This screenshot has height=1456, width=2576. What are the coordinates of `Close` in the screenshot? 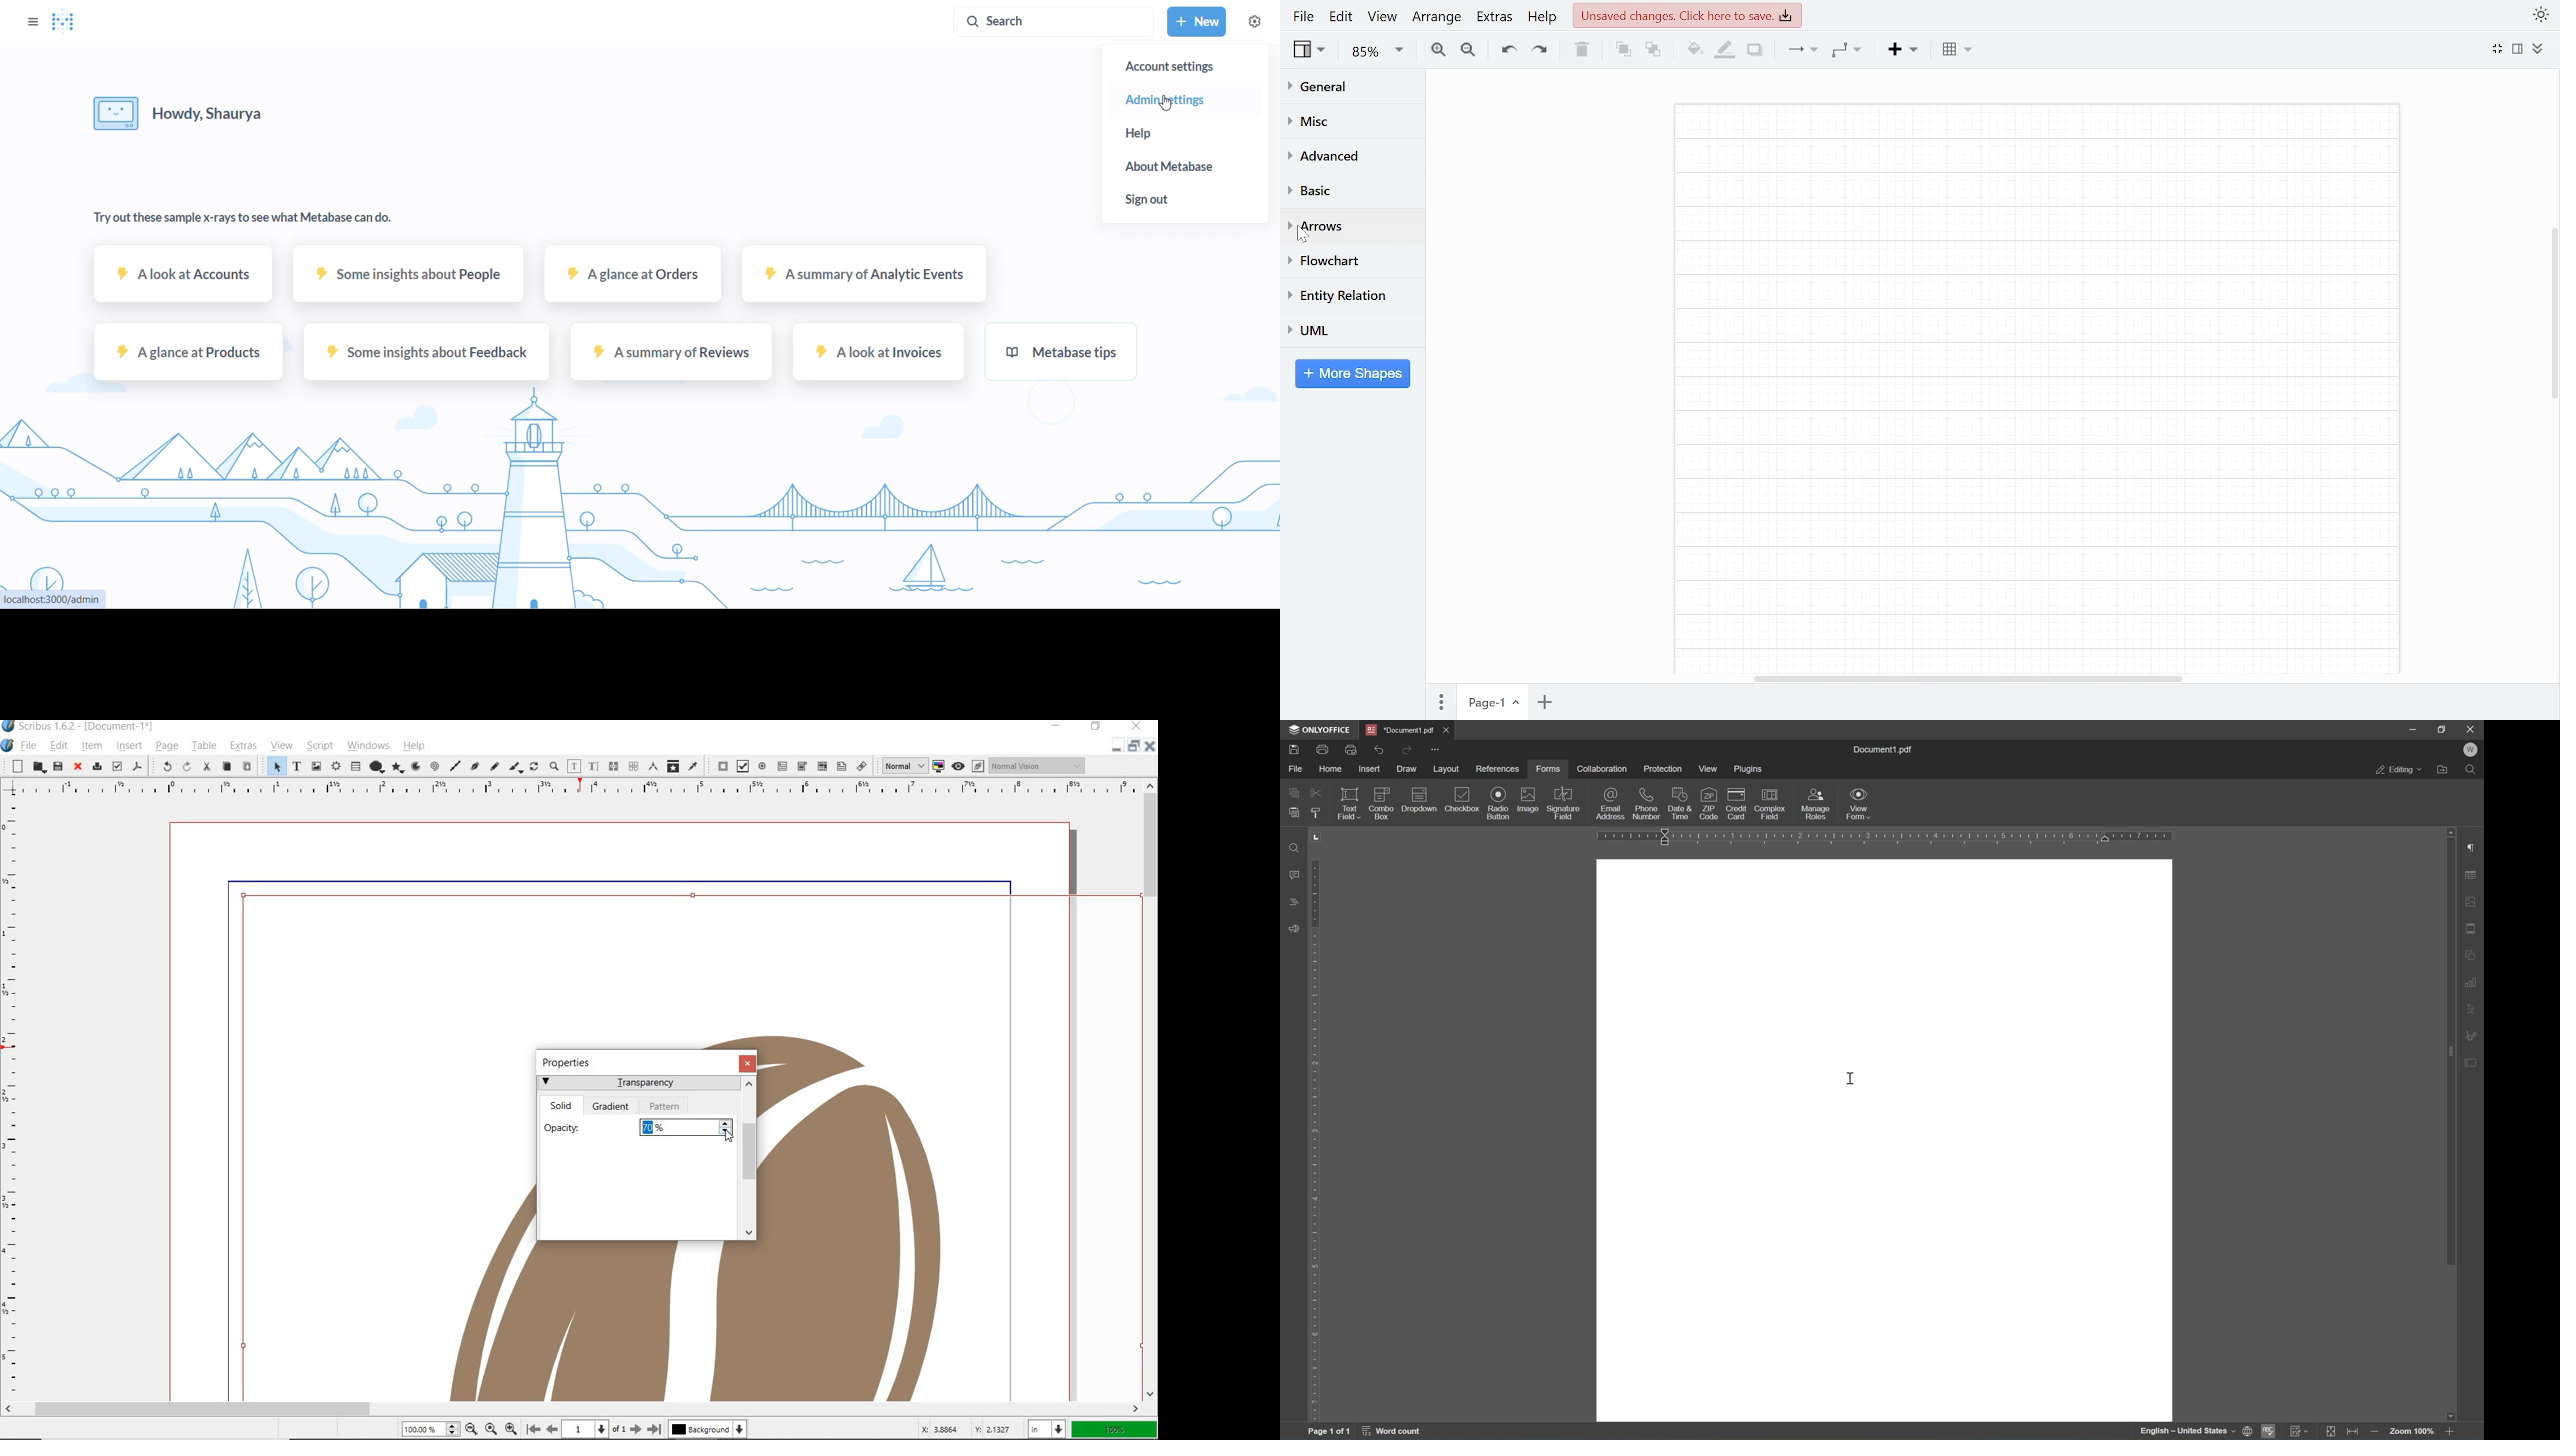 It's located at (1152, 746).